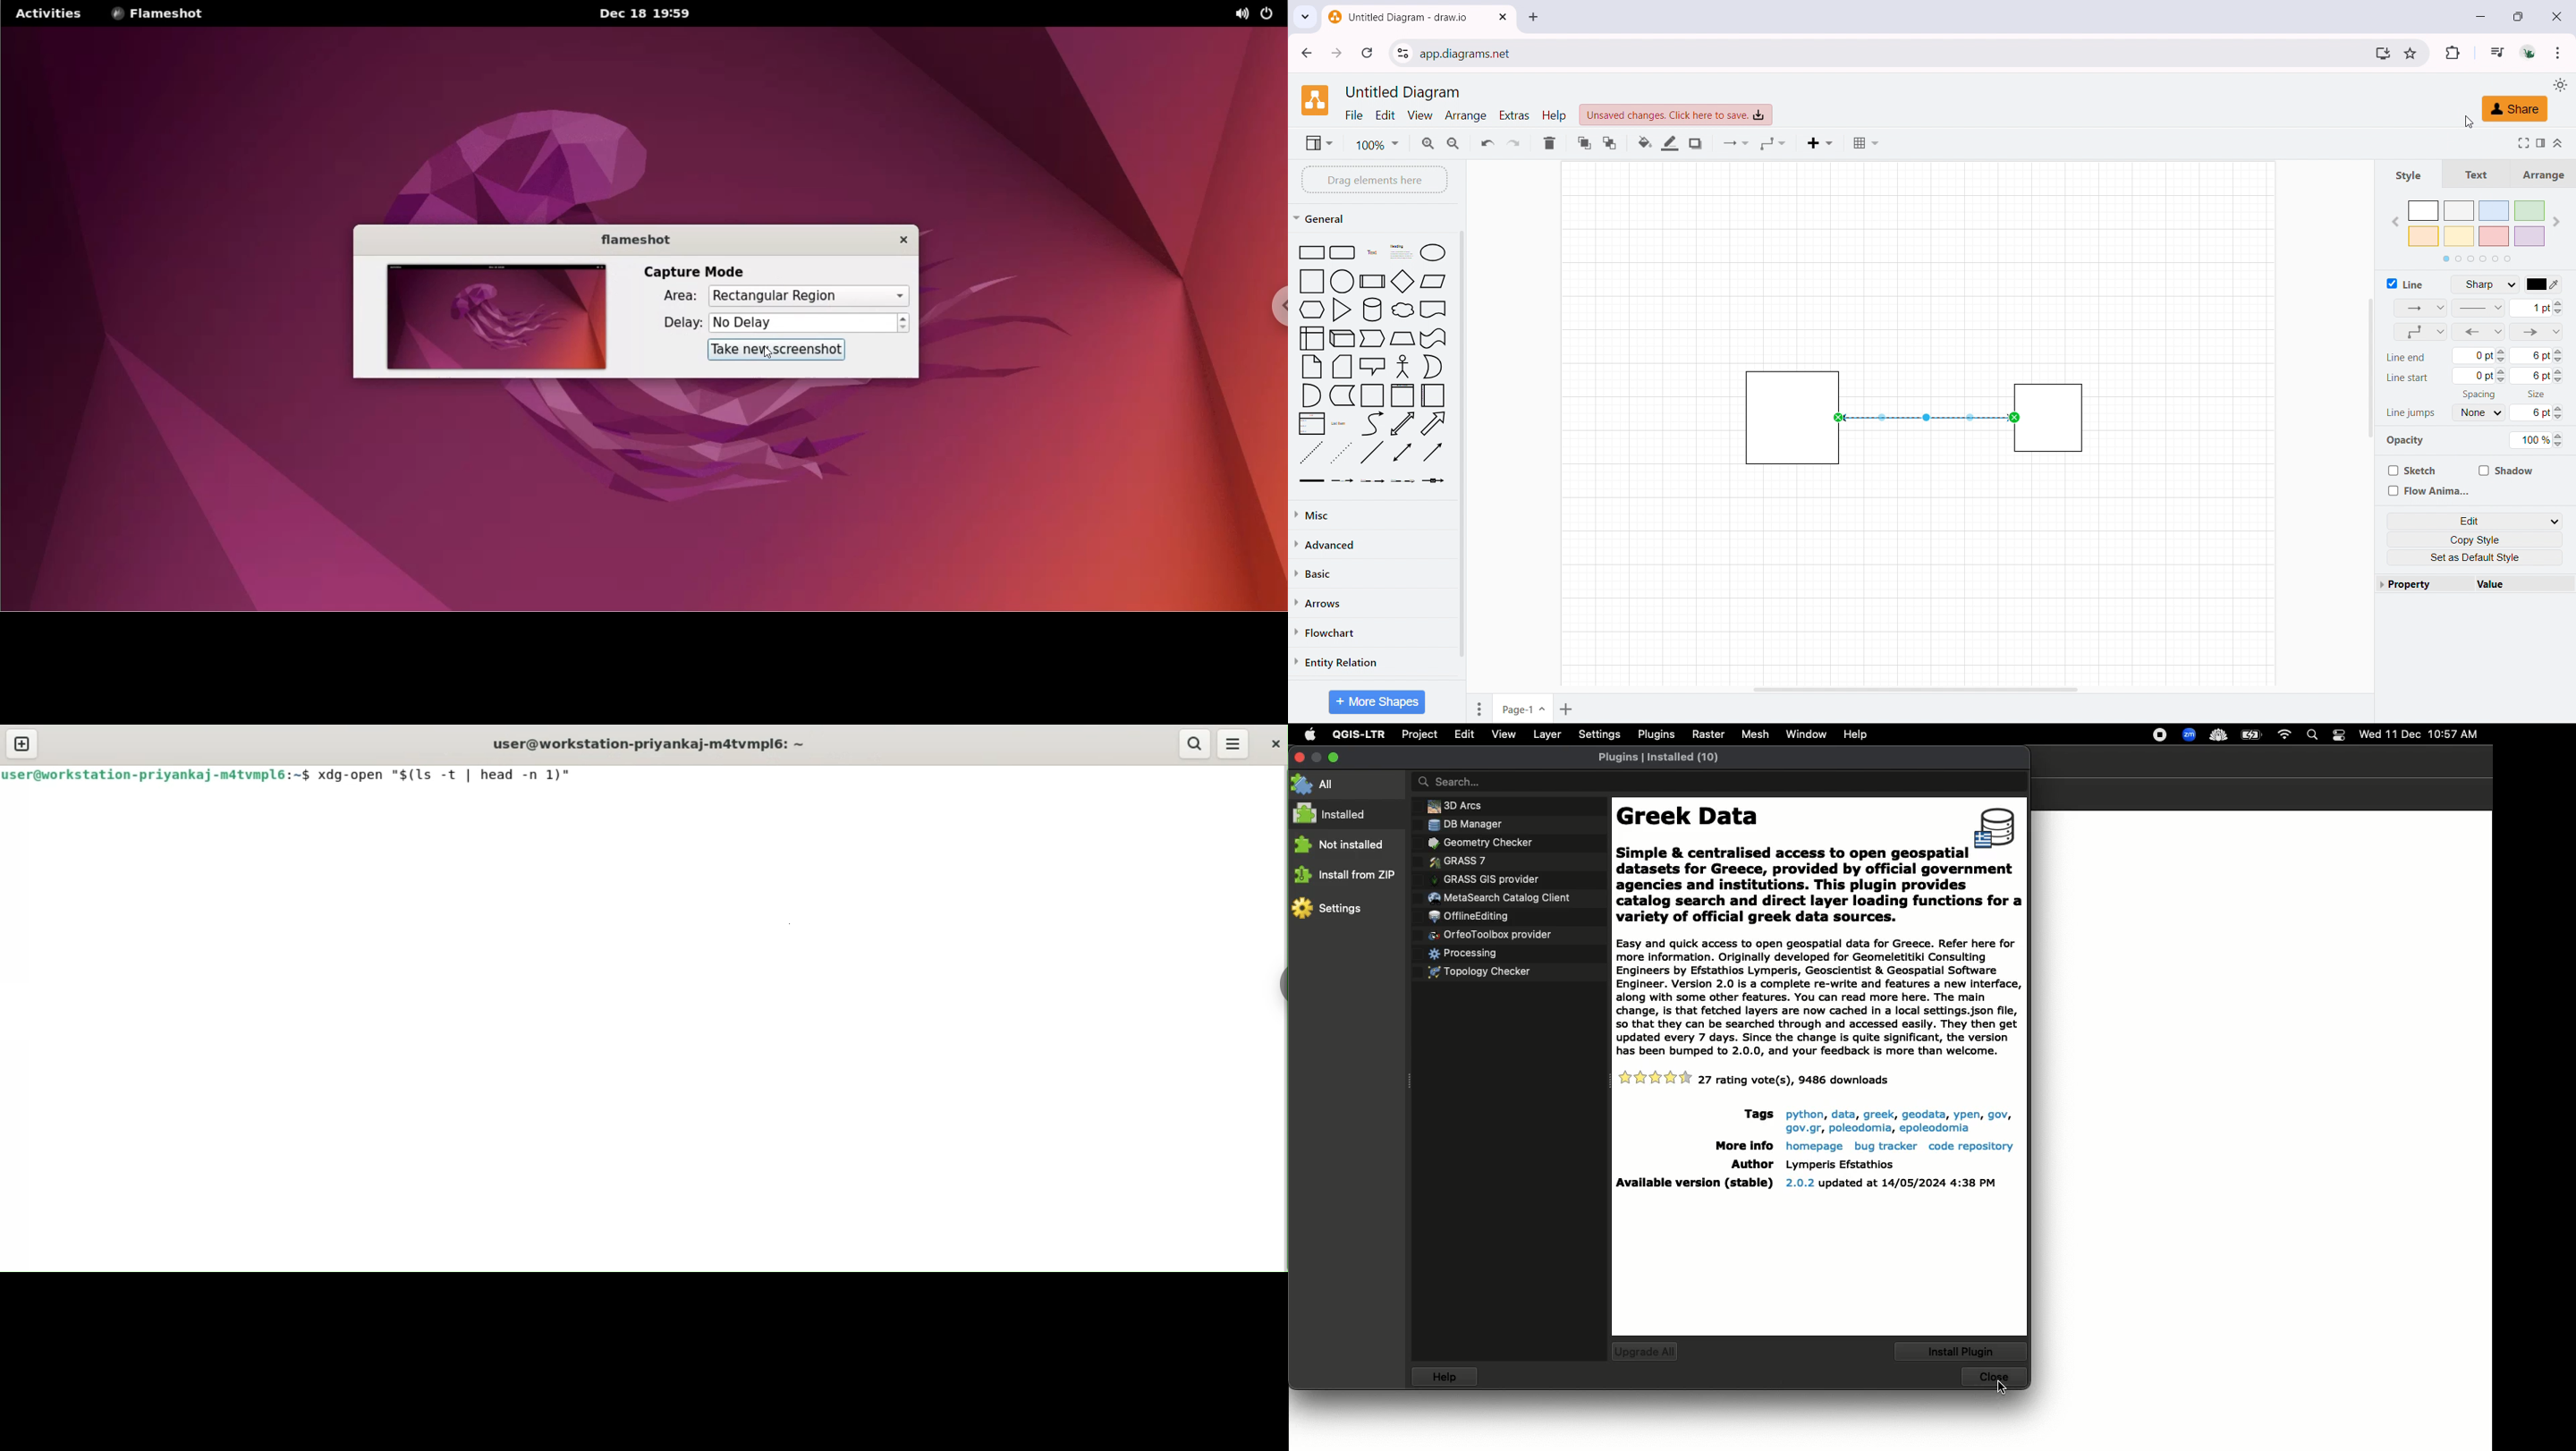  Describe the element at coordinates (1718, 783) in the screenshot. I see `Search` at that location.